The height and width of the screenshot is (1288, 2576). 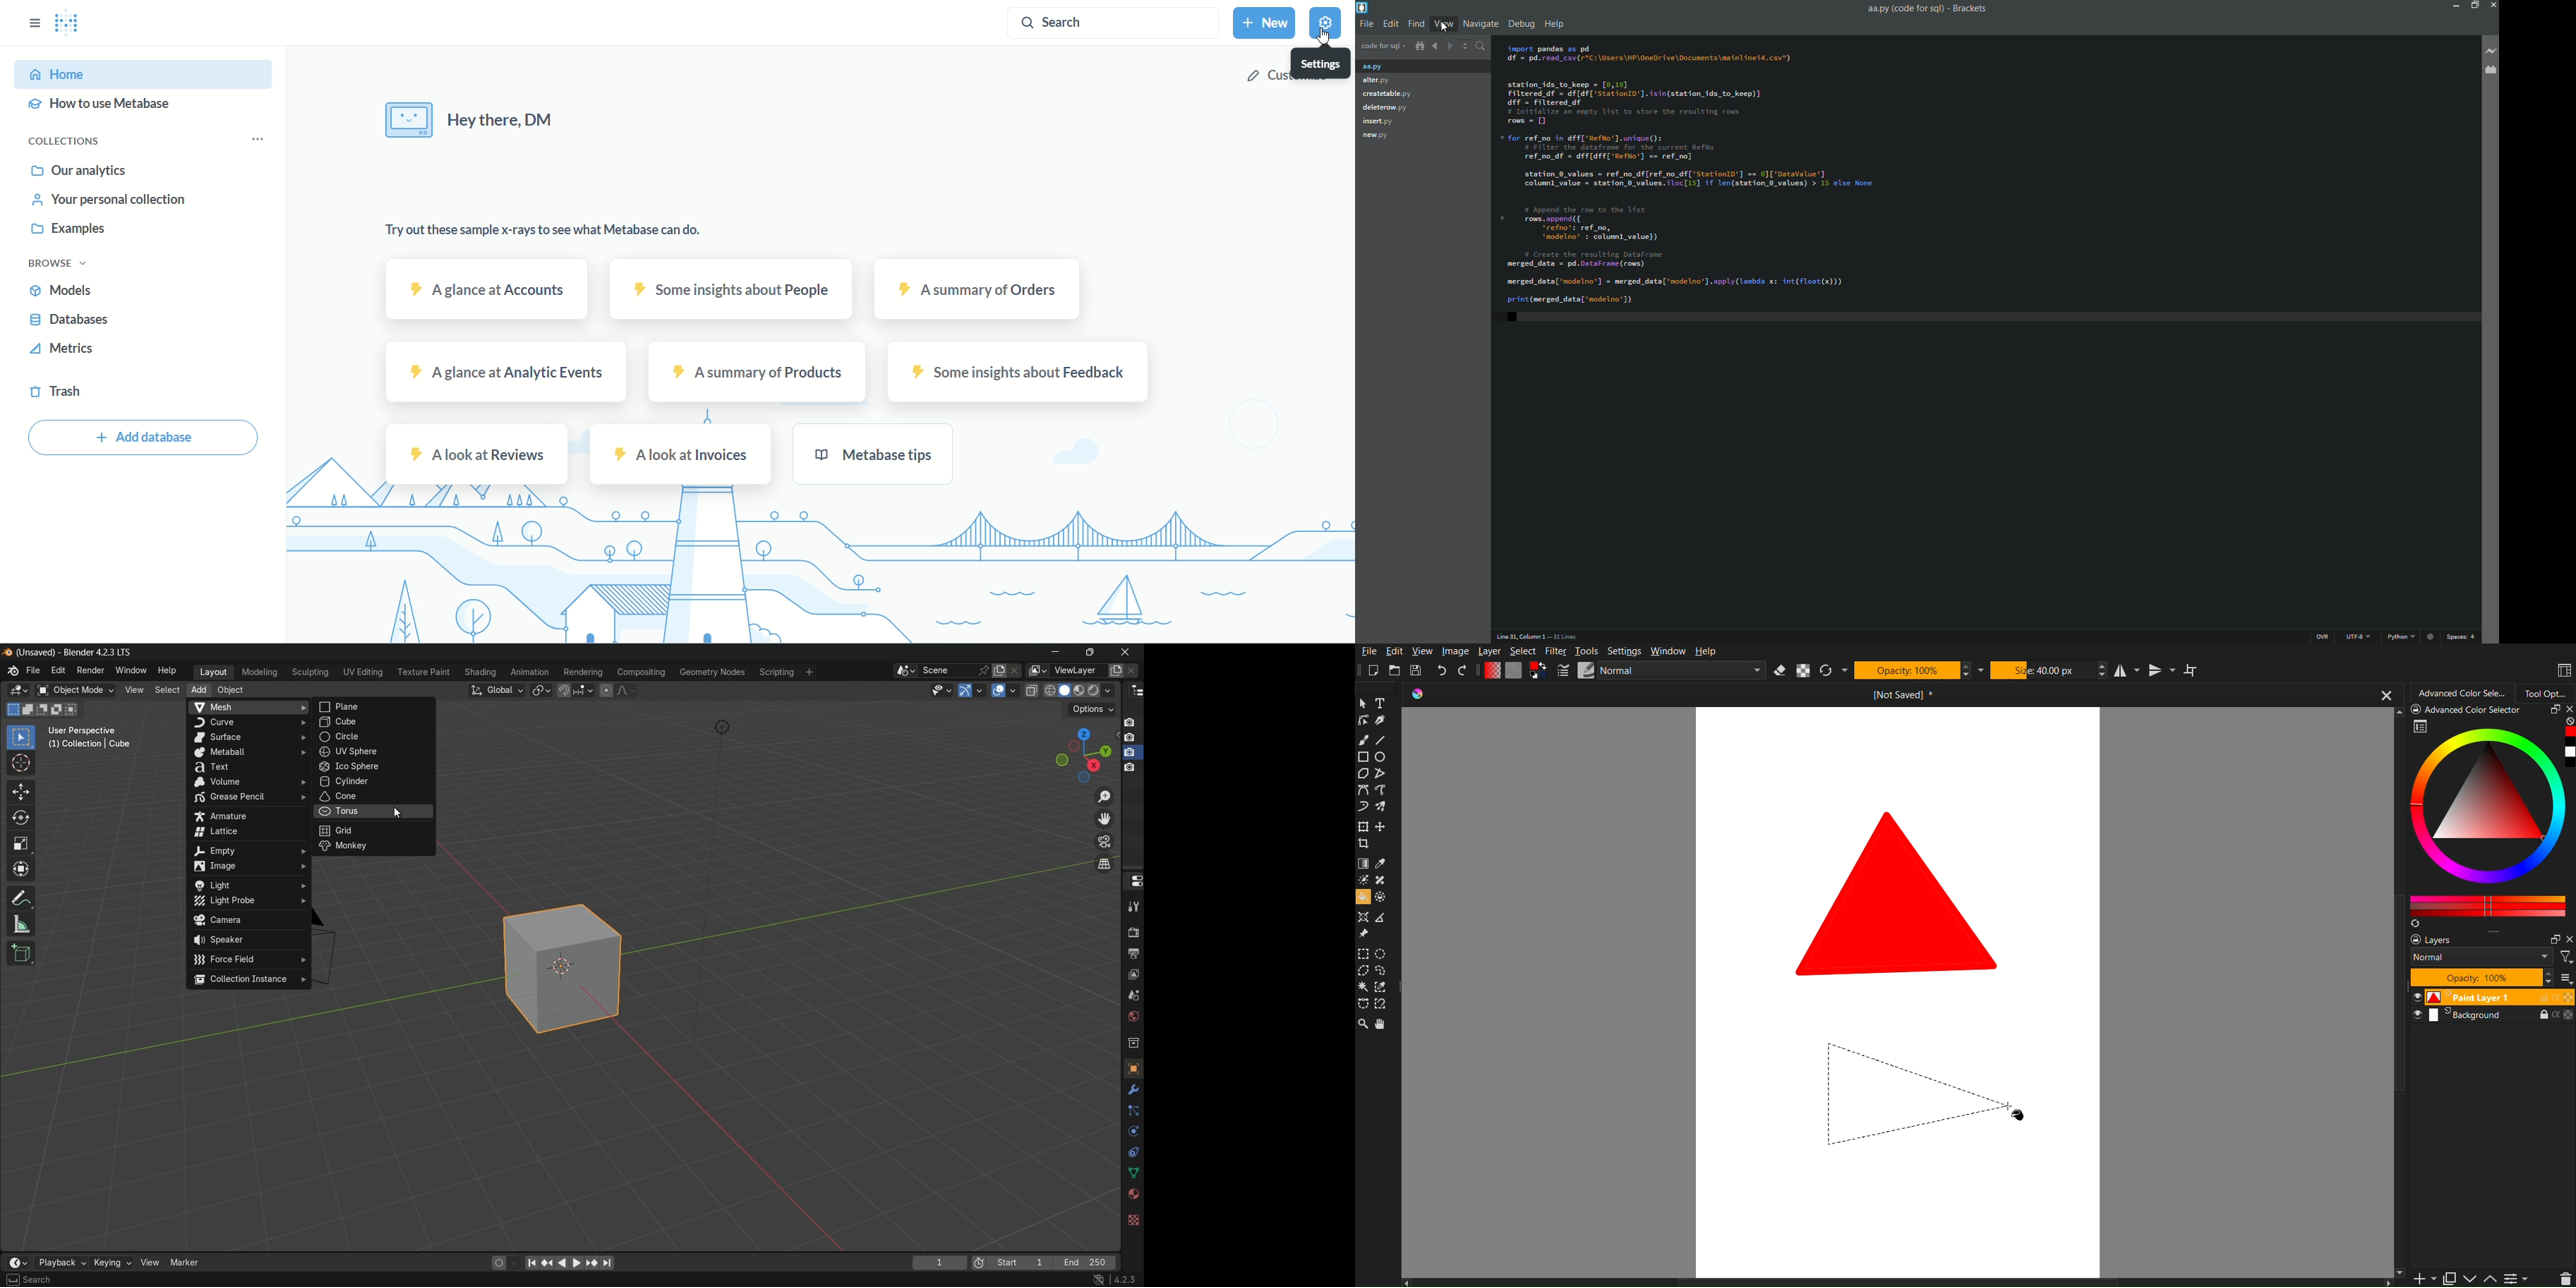 What do you see at coordinates (1050, 690) in the screenshot?
I see `wireframe` at bounding box center [1050, 690].